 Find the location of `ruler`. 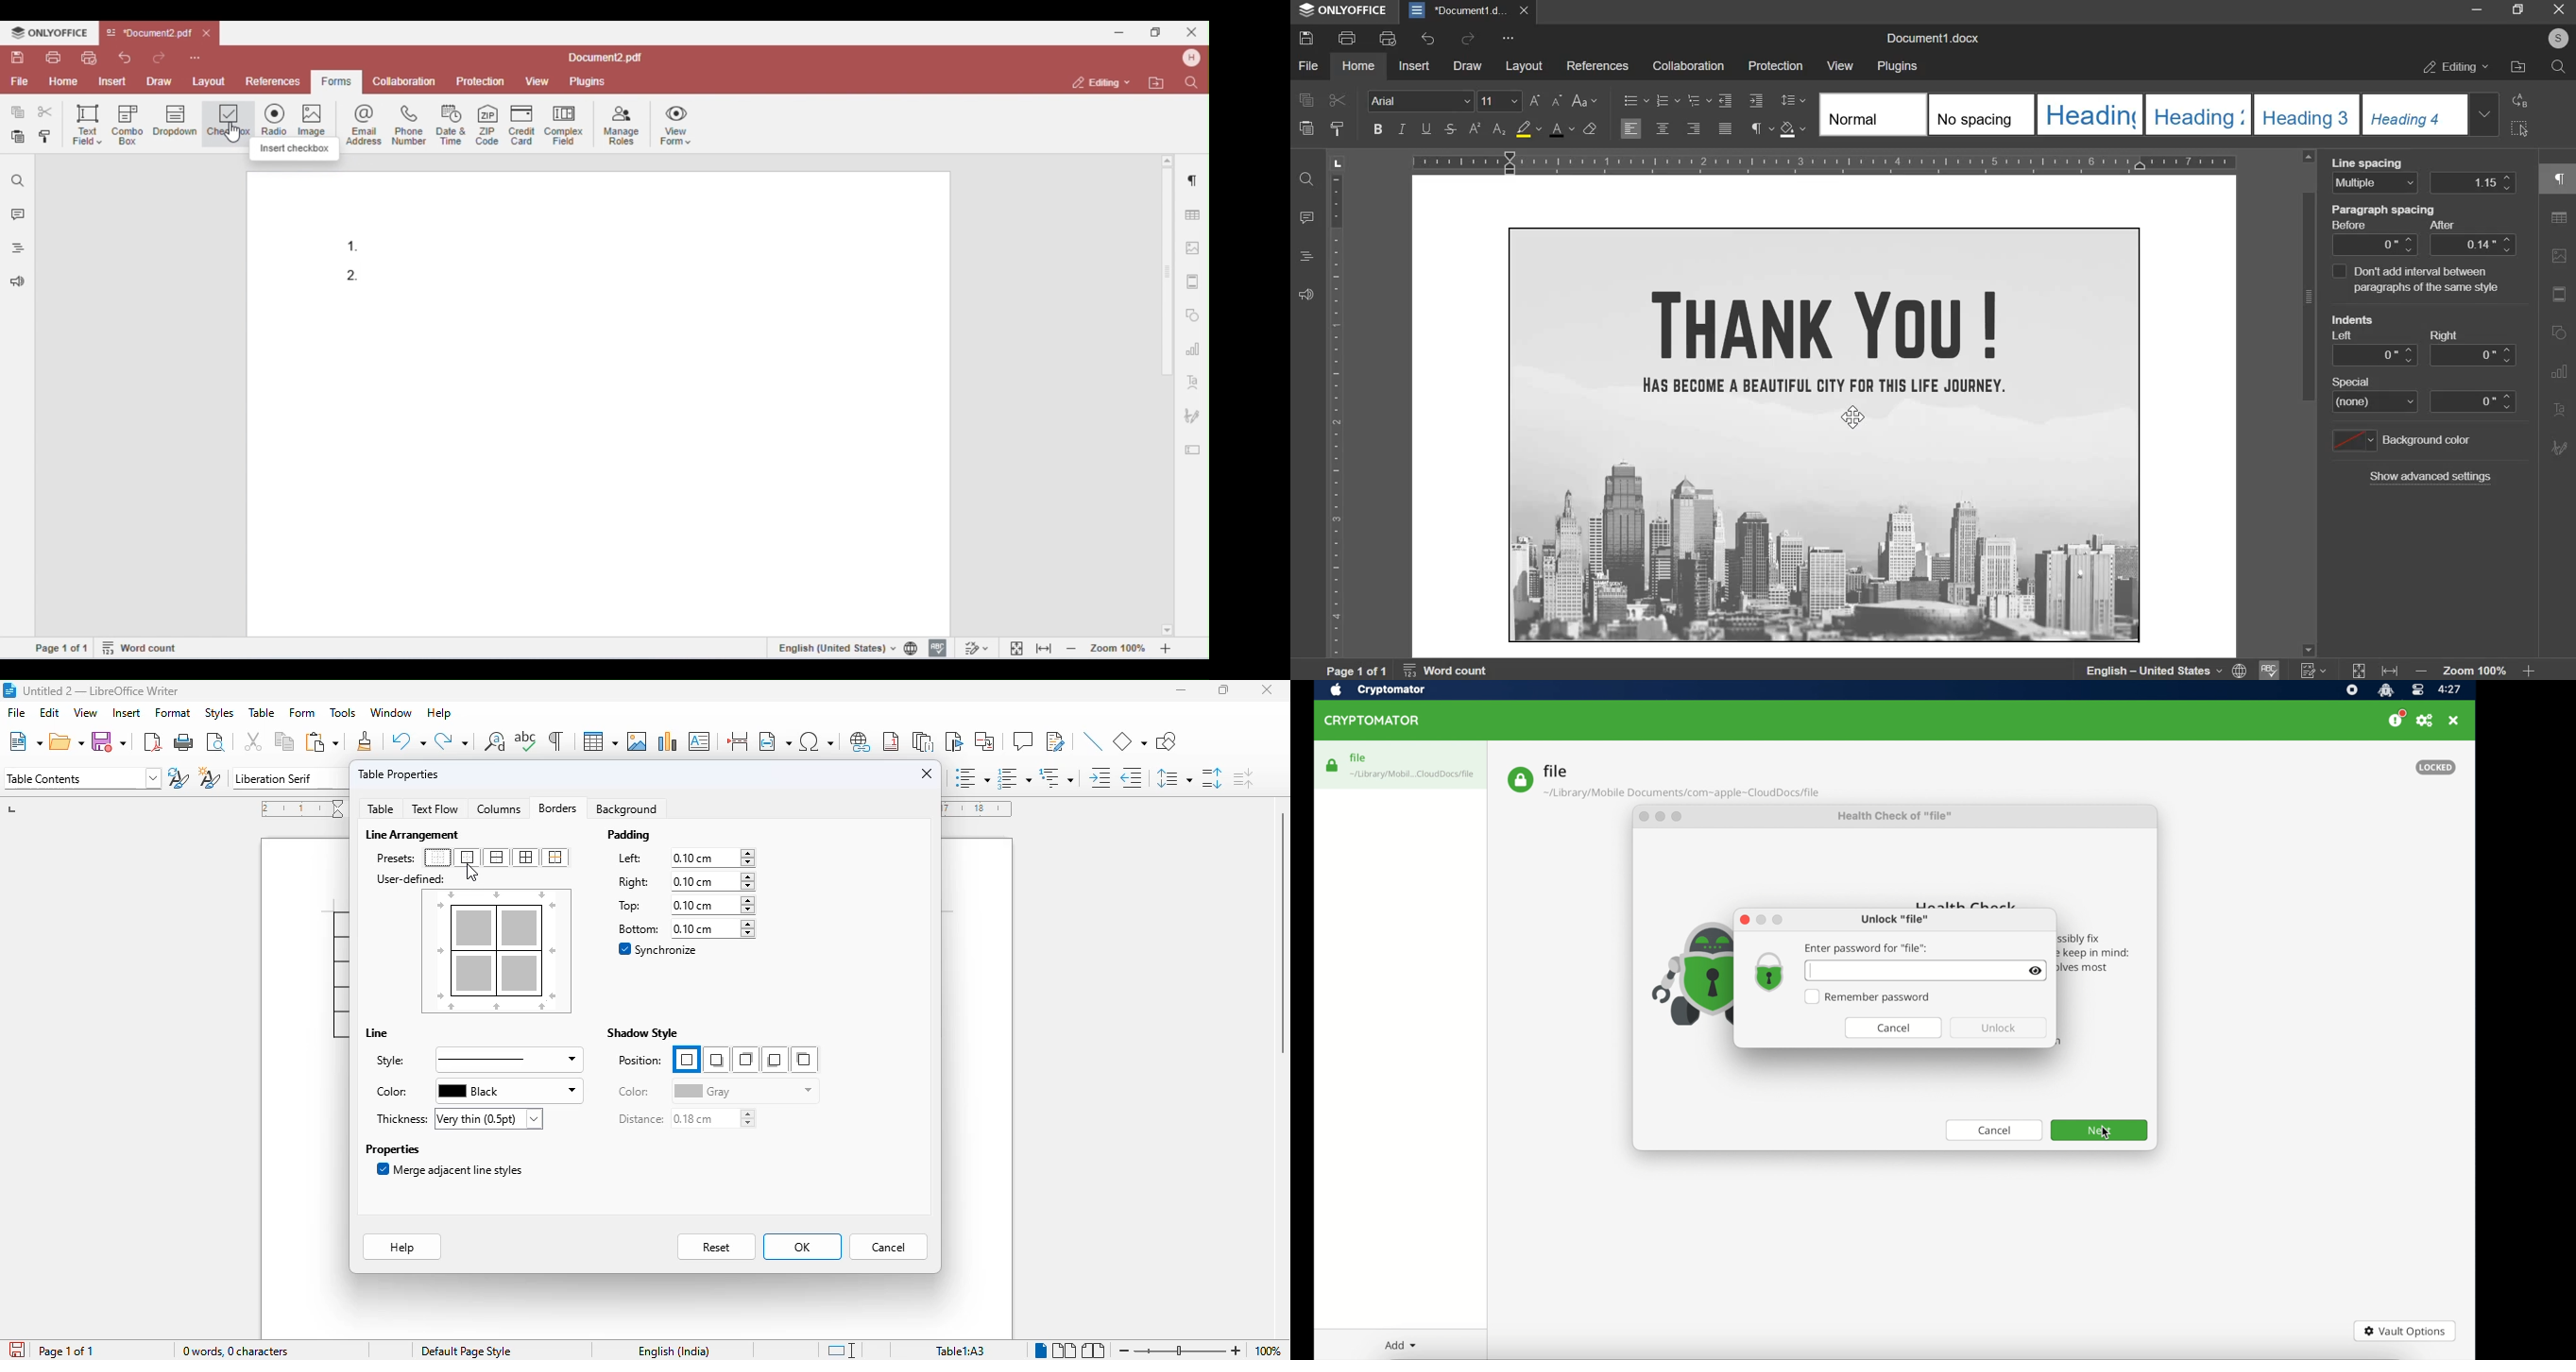

ruler is located at coordinates (1339, 416).